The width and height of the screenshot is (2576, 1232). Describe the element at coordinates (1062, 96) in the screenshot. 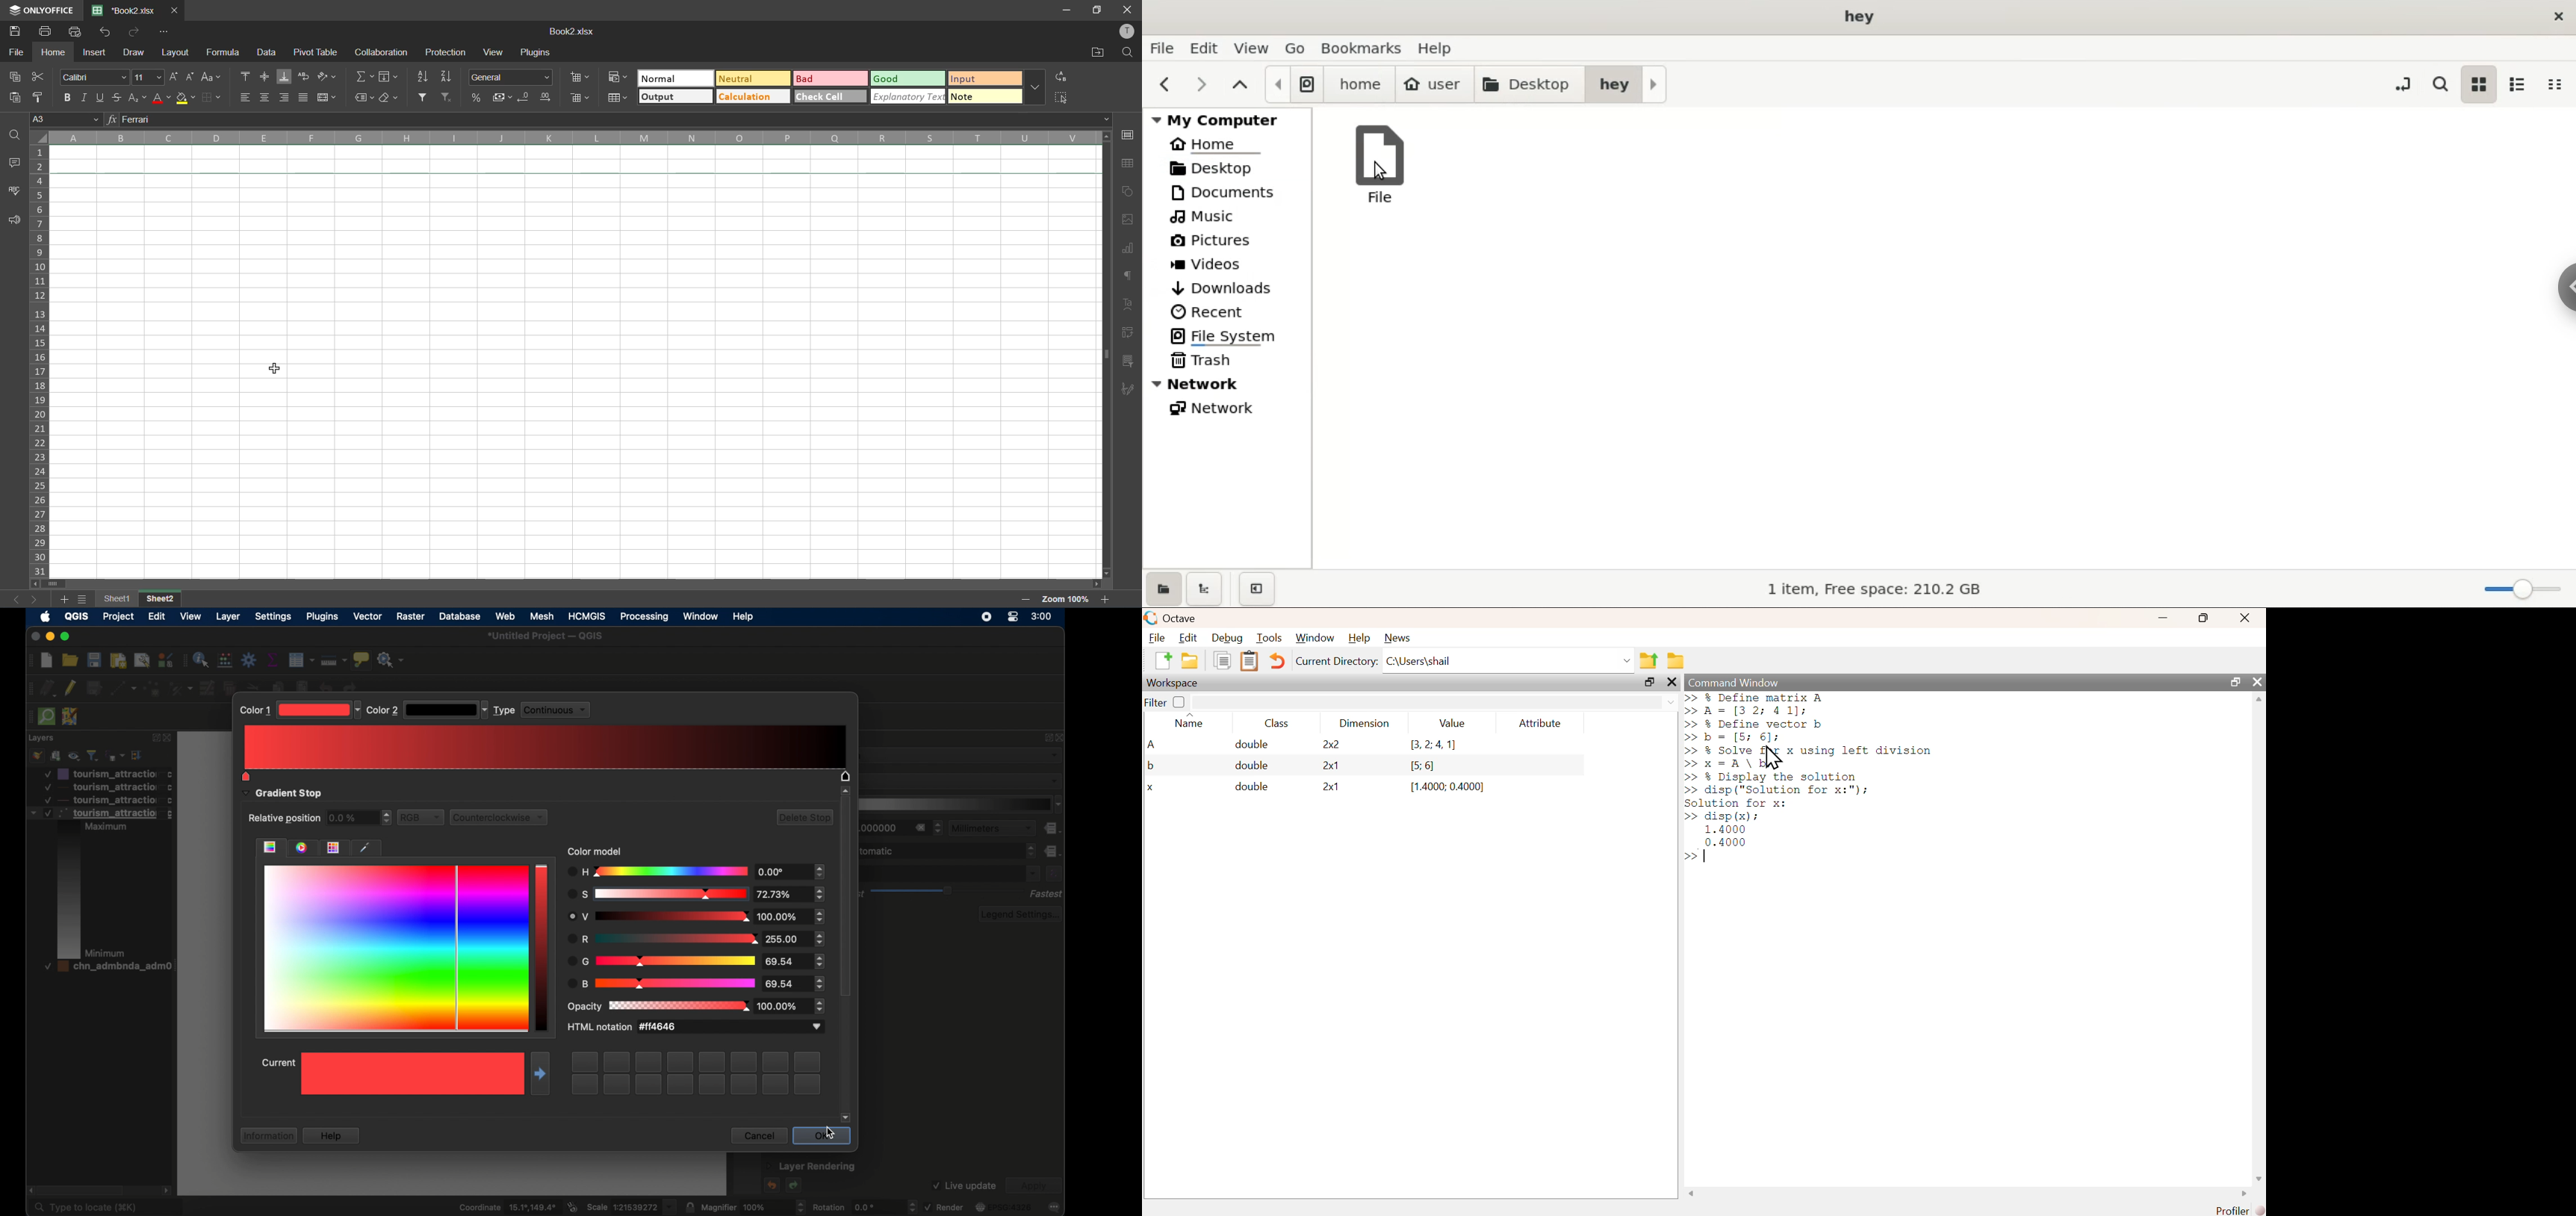

I see `select all` at that location.